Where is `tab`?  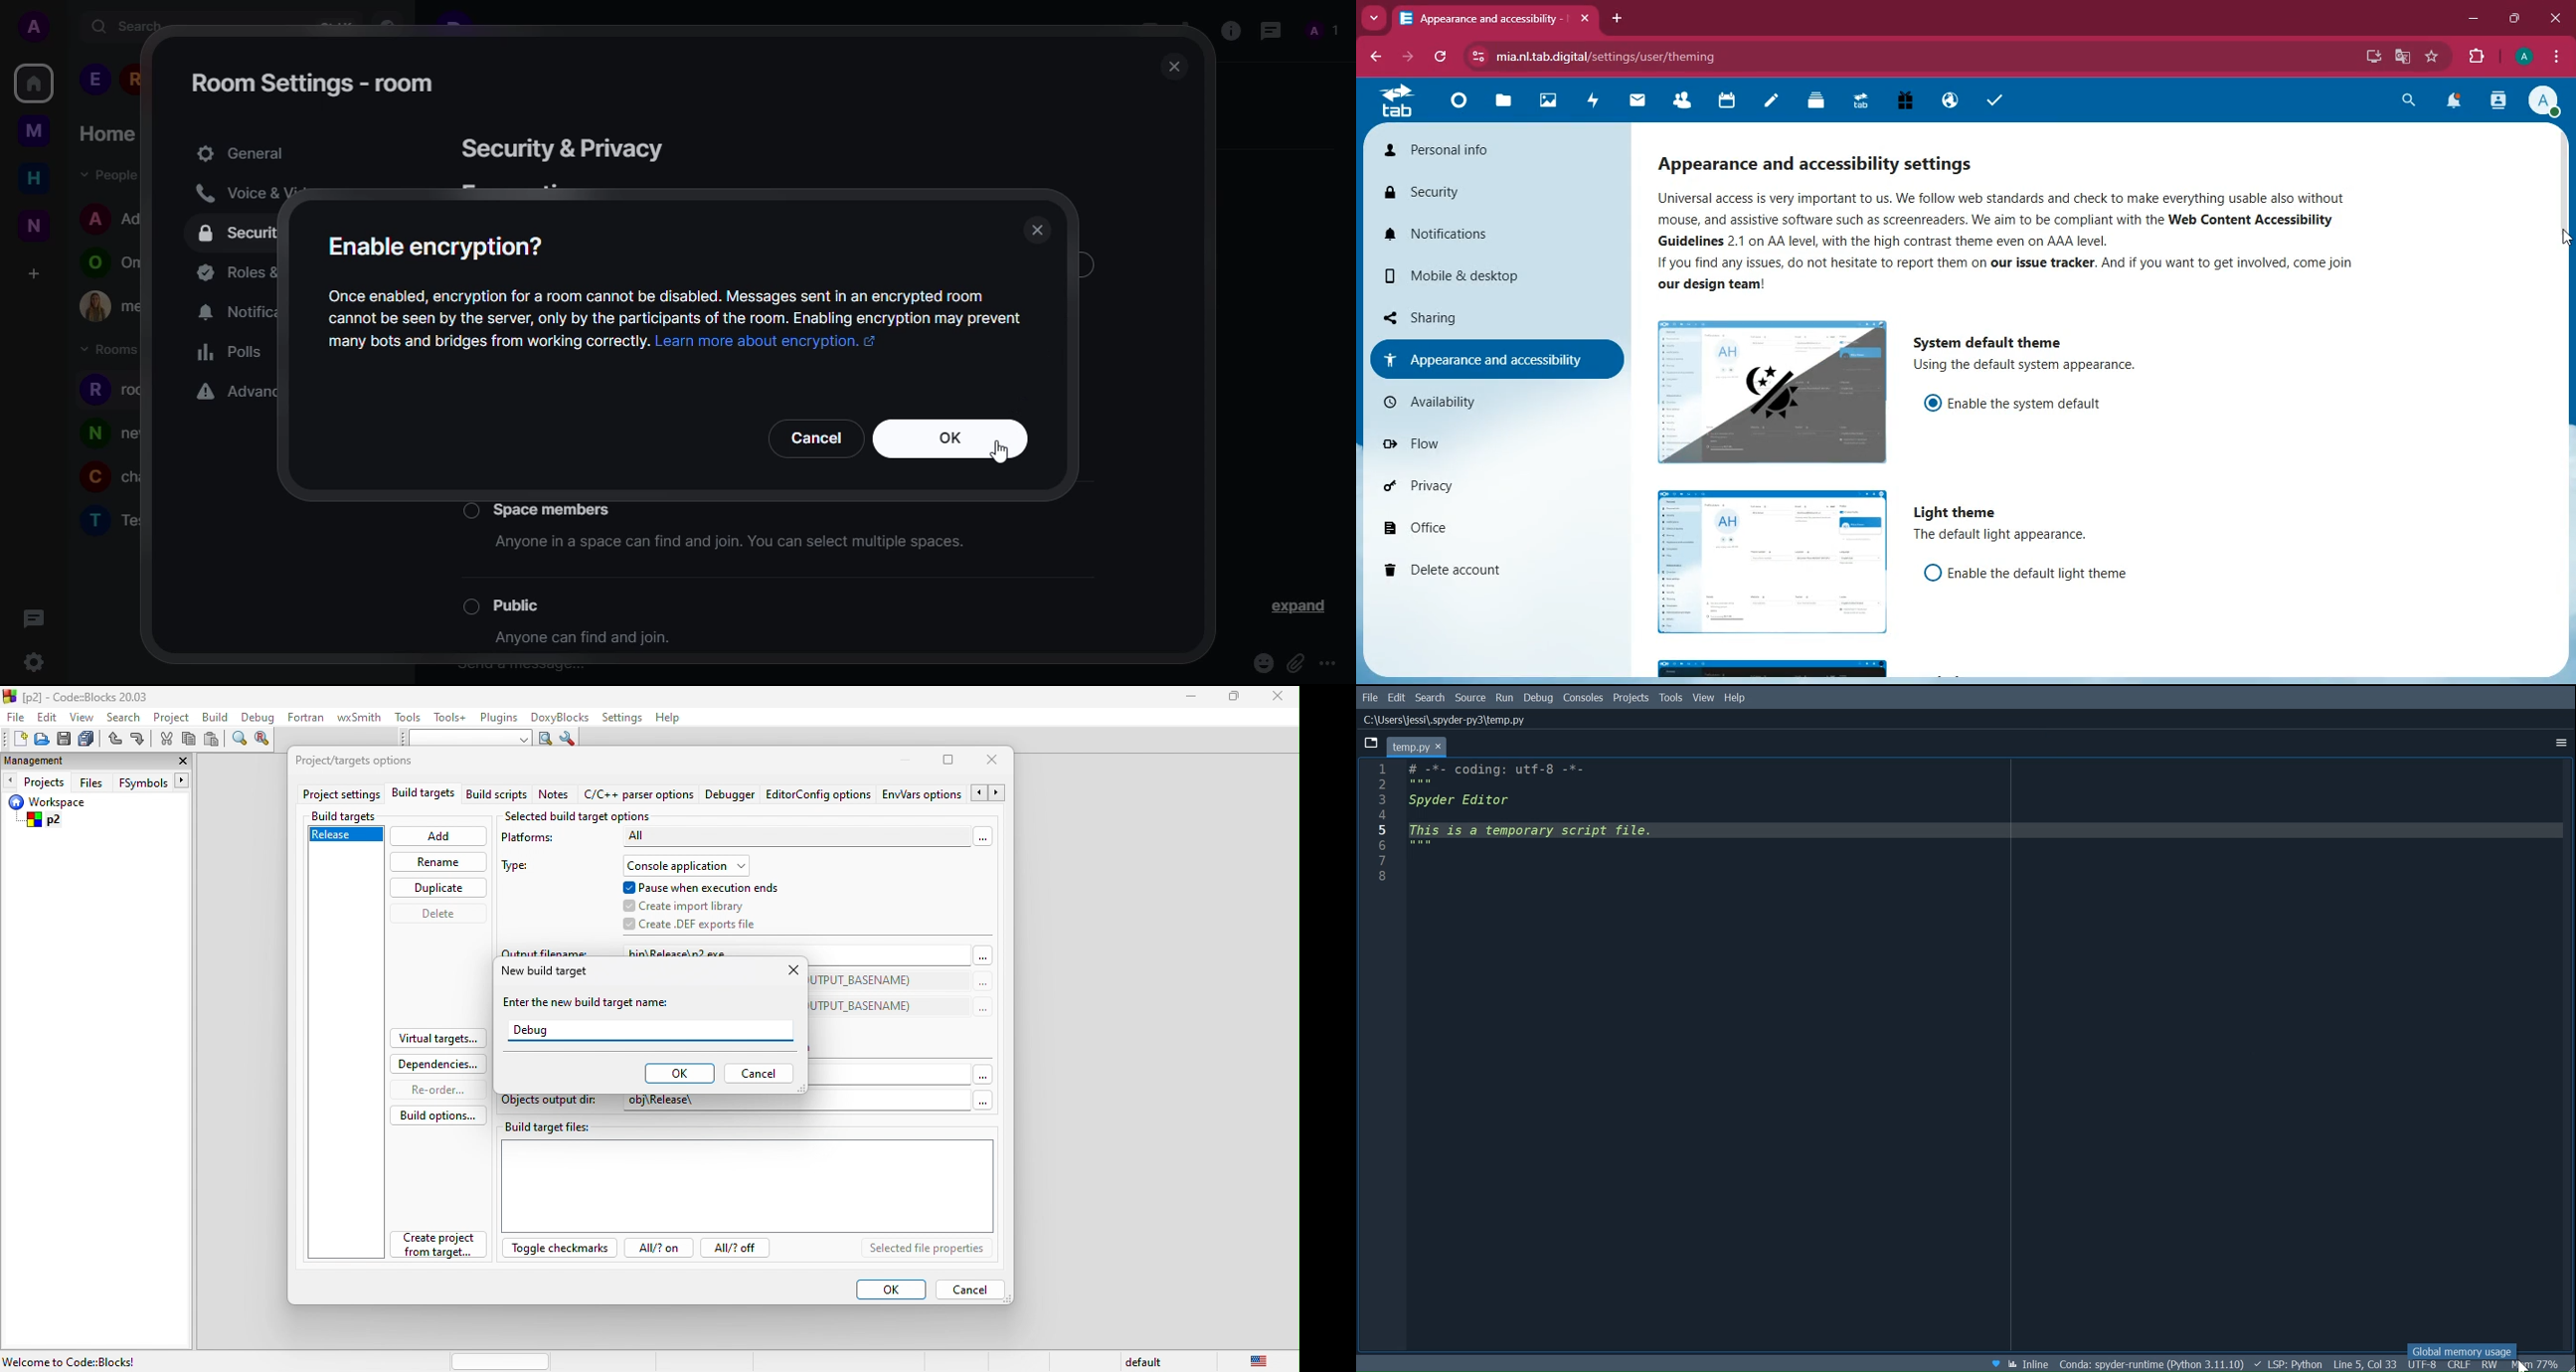 tab is located at coordinates (1395, 102).